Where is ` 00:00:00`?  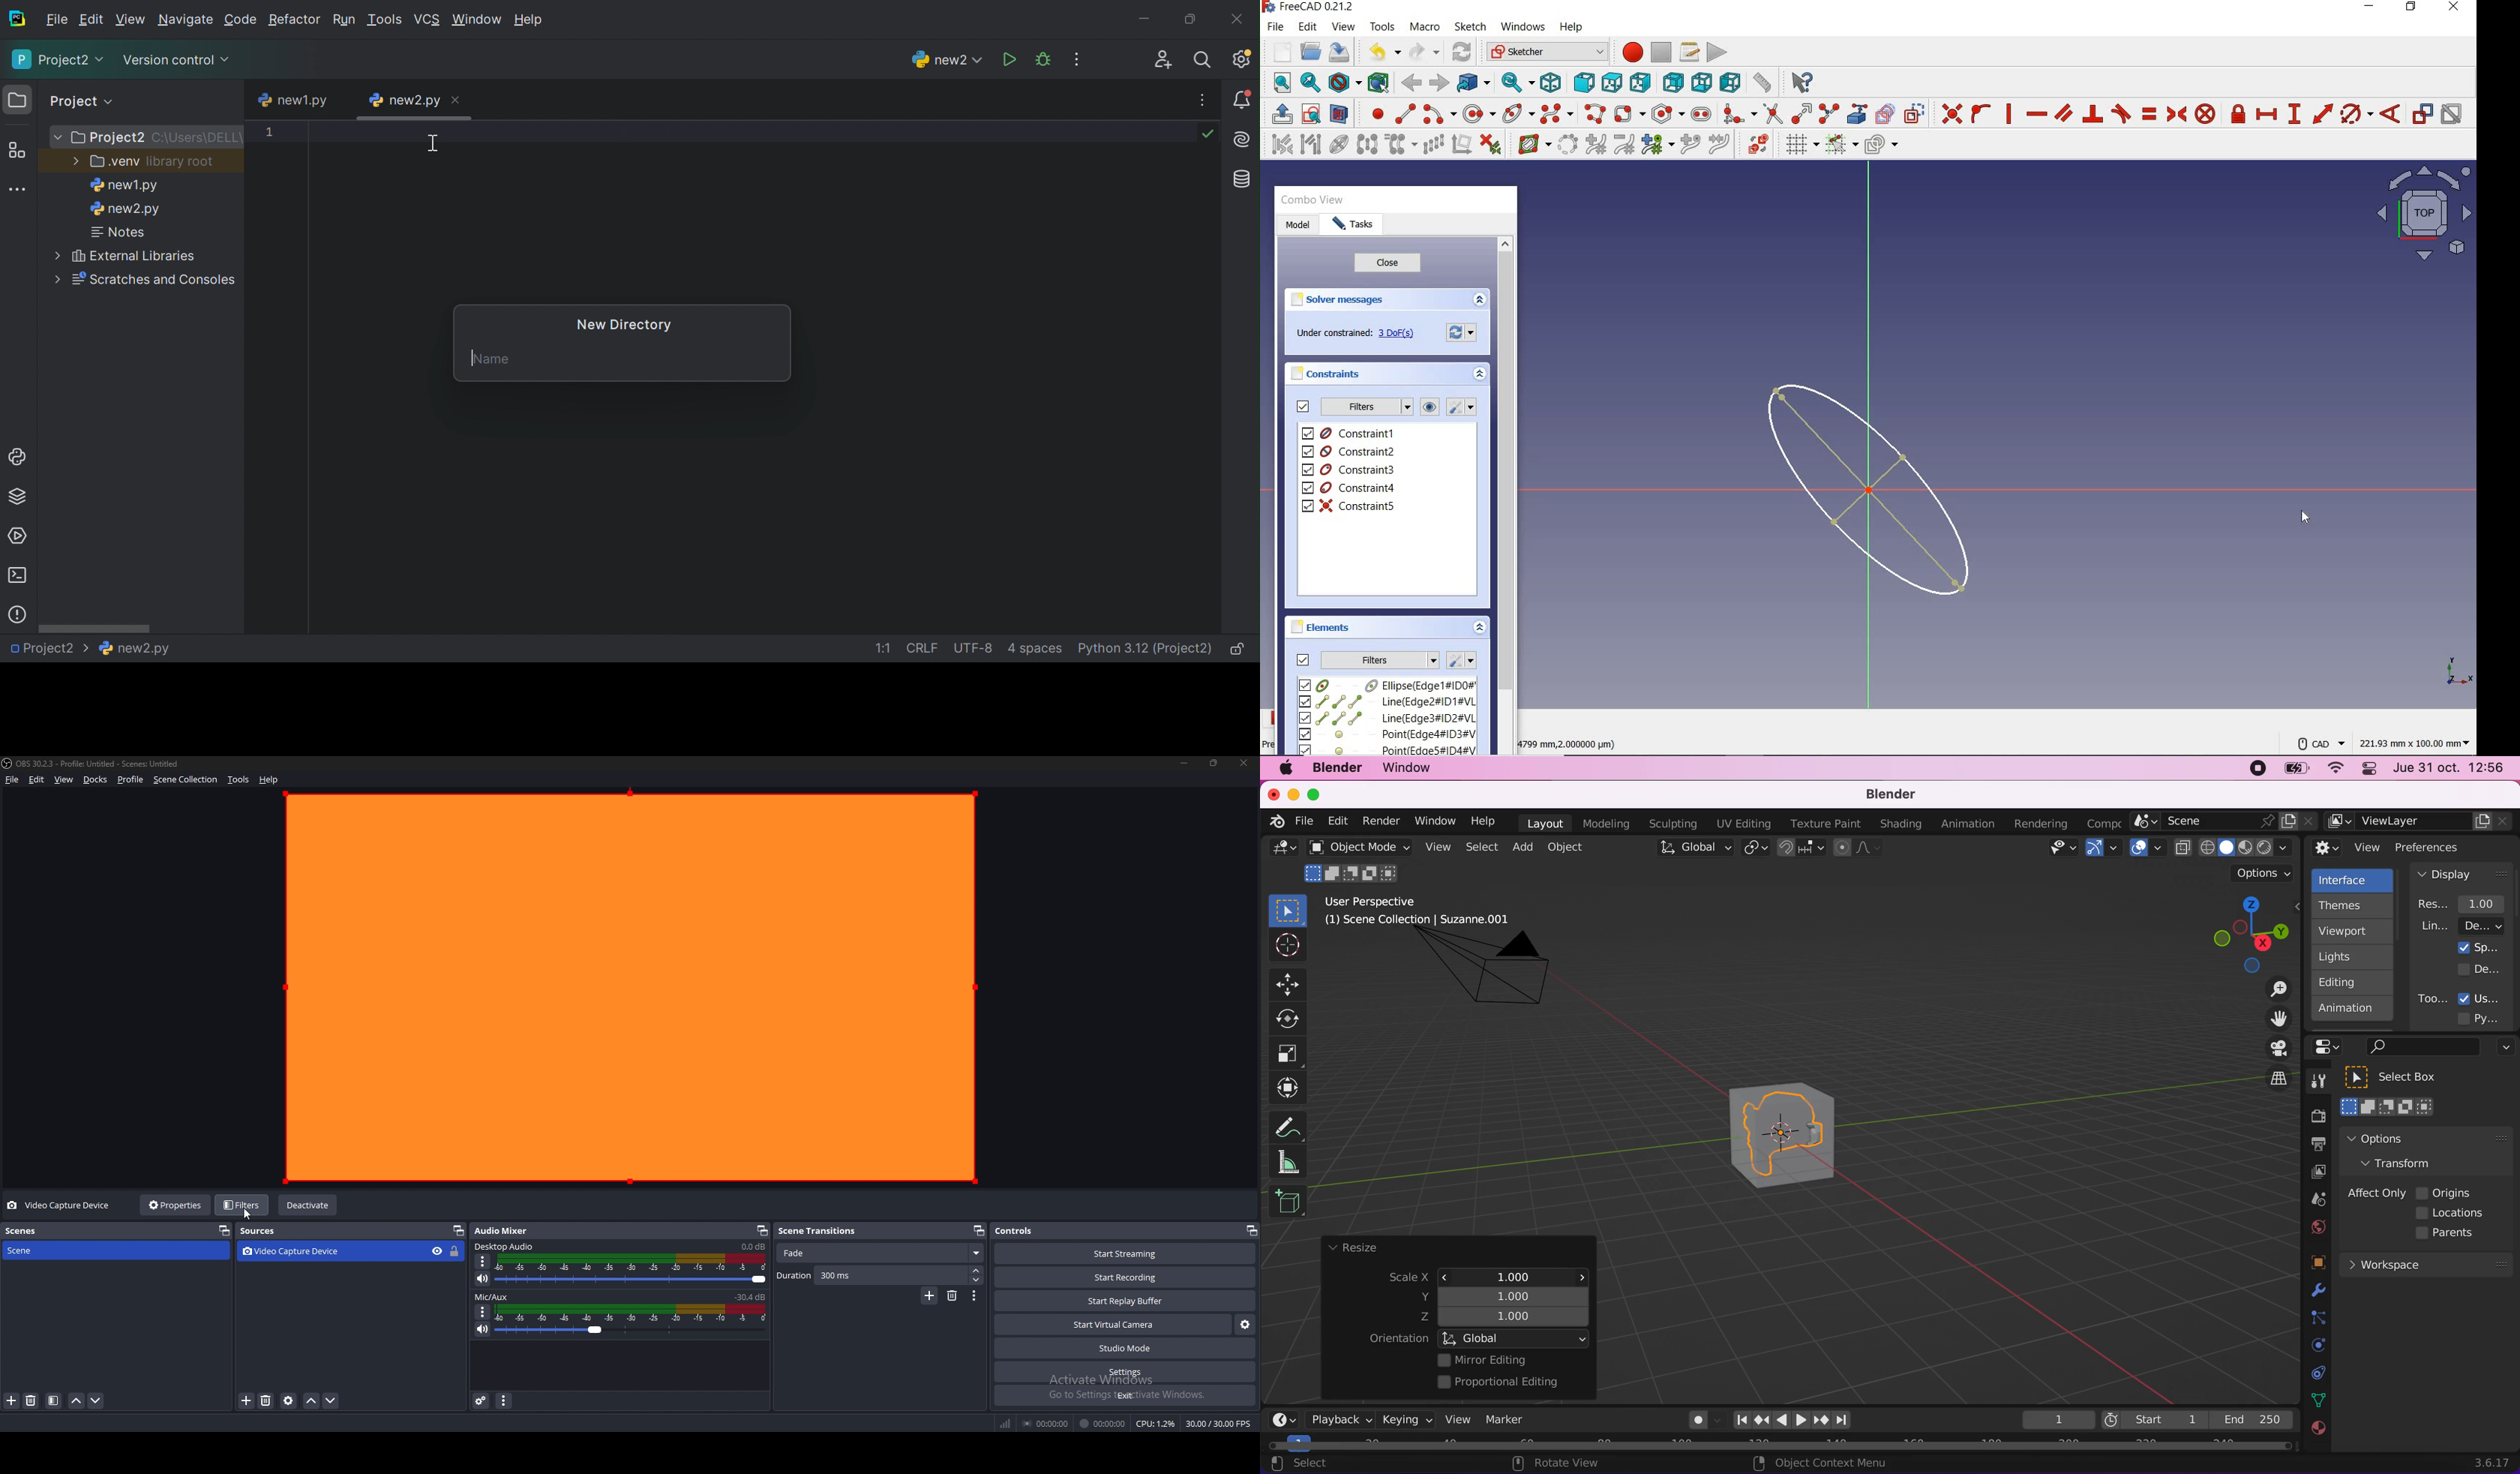
 00:00:00 is located at coordinates (1102, 1424).